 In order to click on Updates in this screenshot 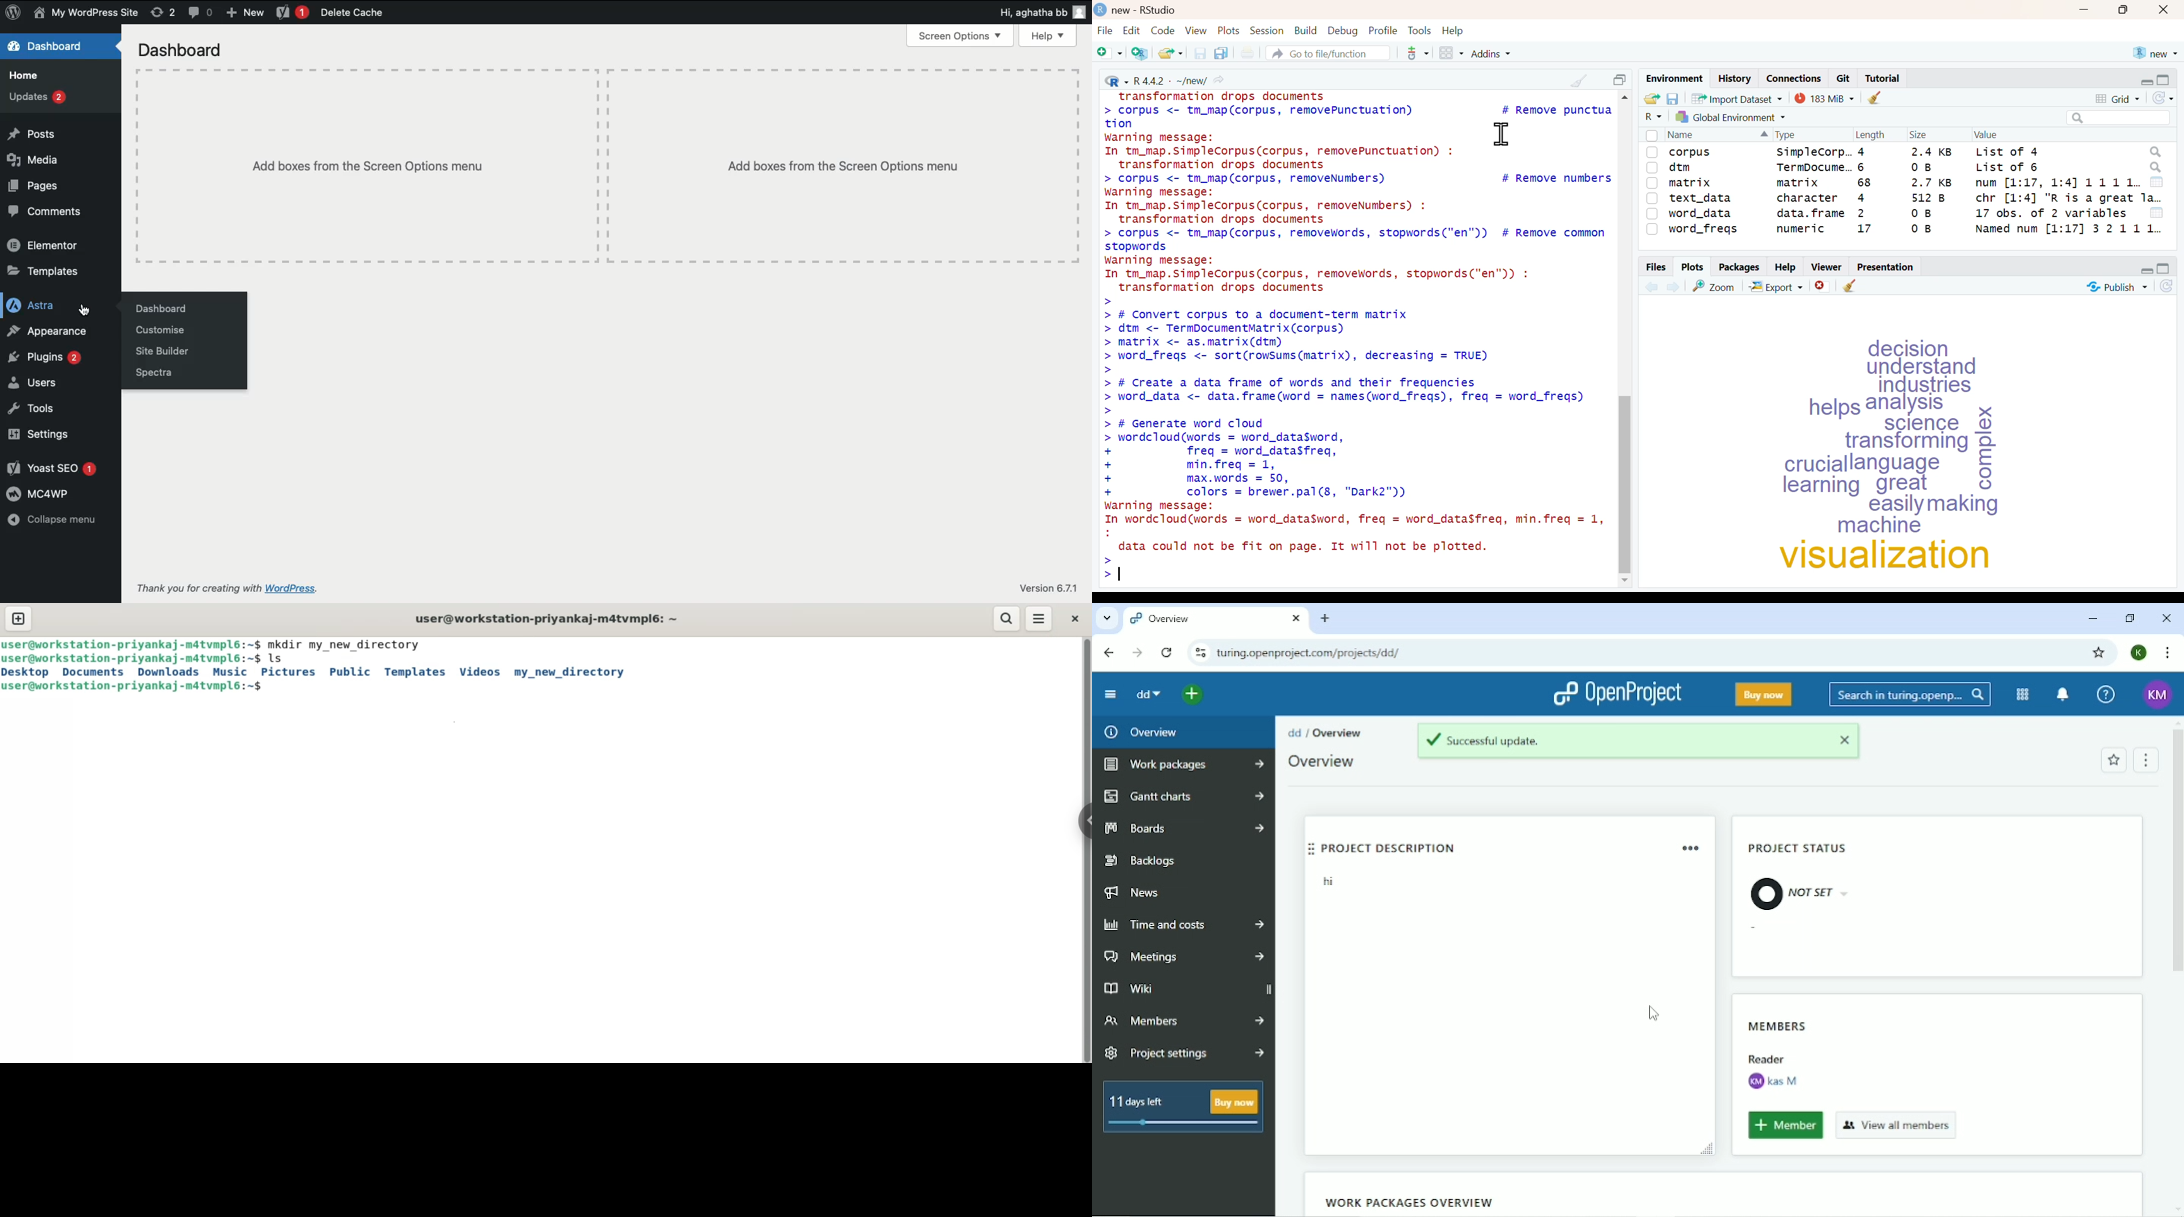, I will do `click(37, 97)`.